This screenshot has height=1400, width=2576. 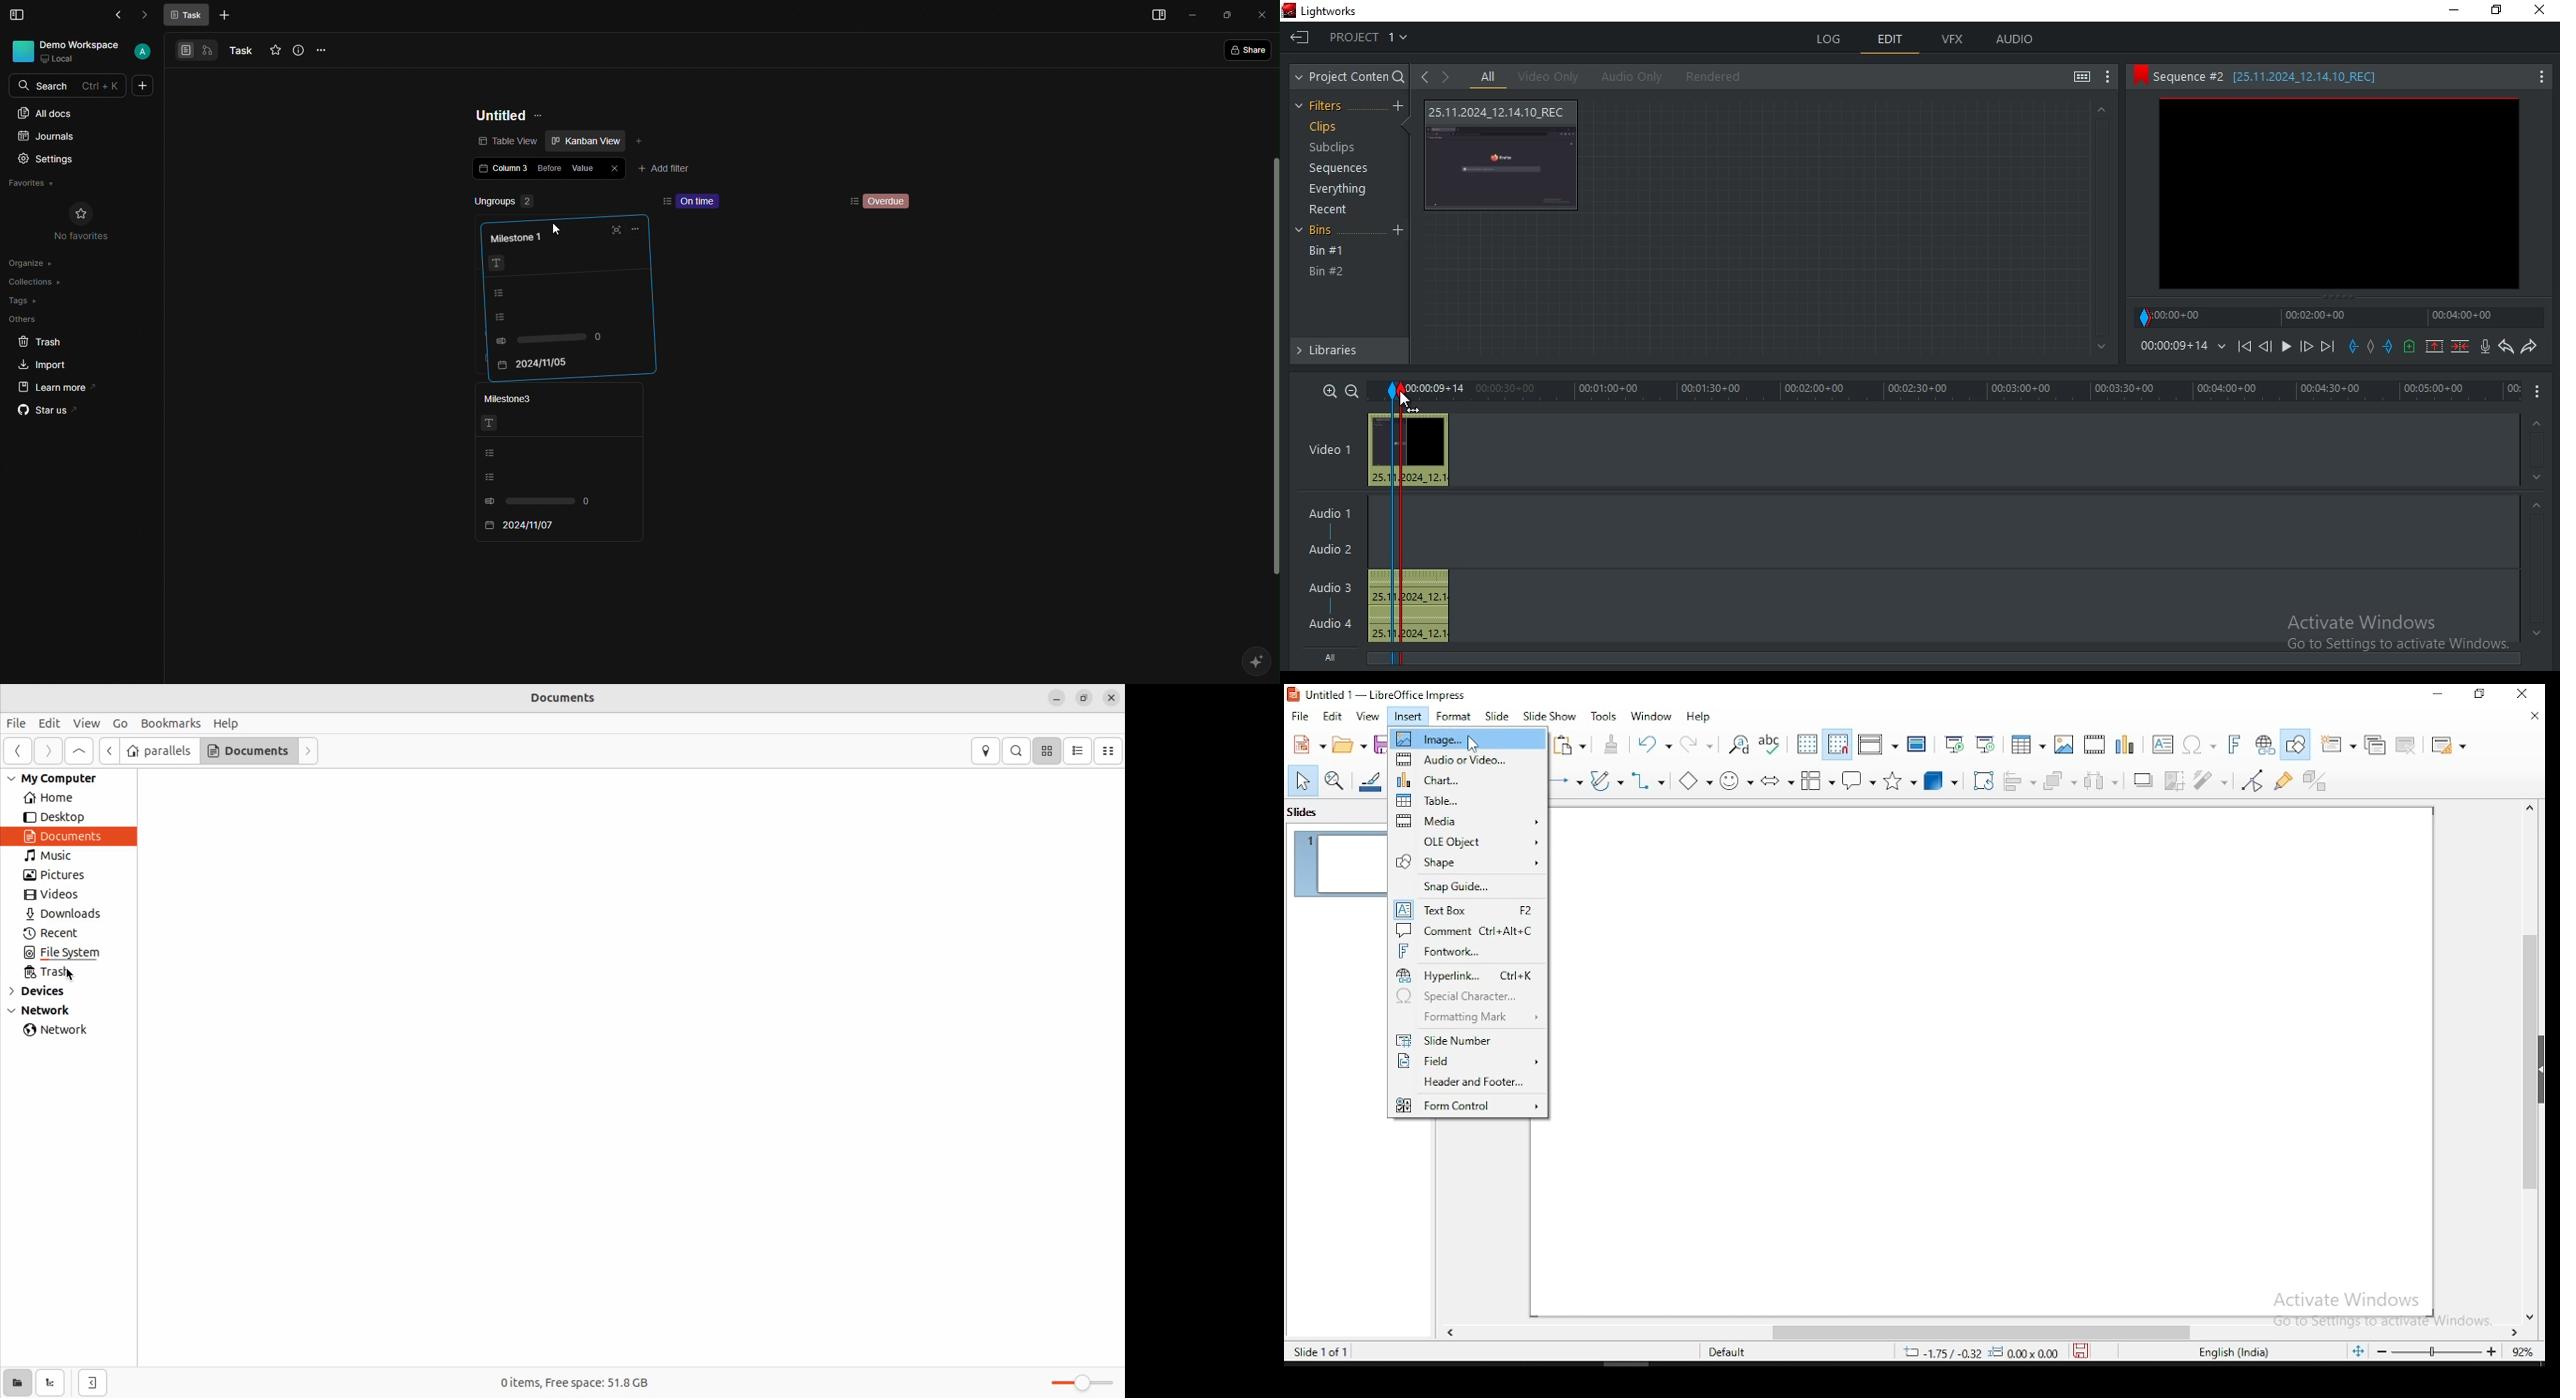 I want to click on font work, so click(x=1469, y=952).